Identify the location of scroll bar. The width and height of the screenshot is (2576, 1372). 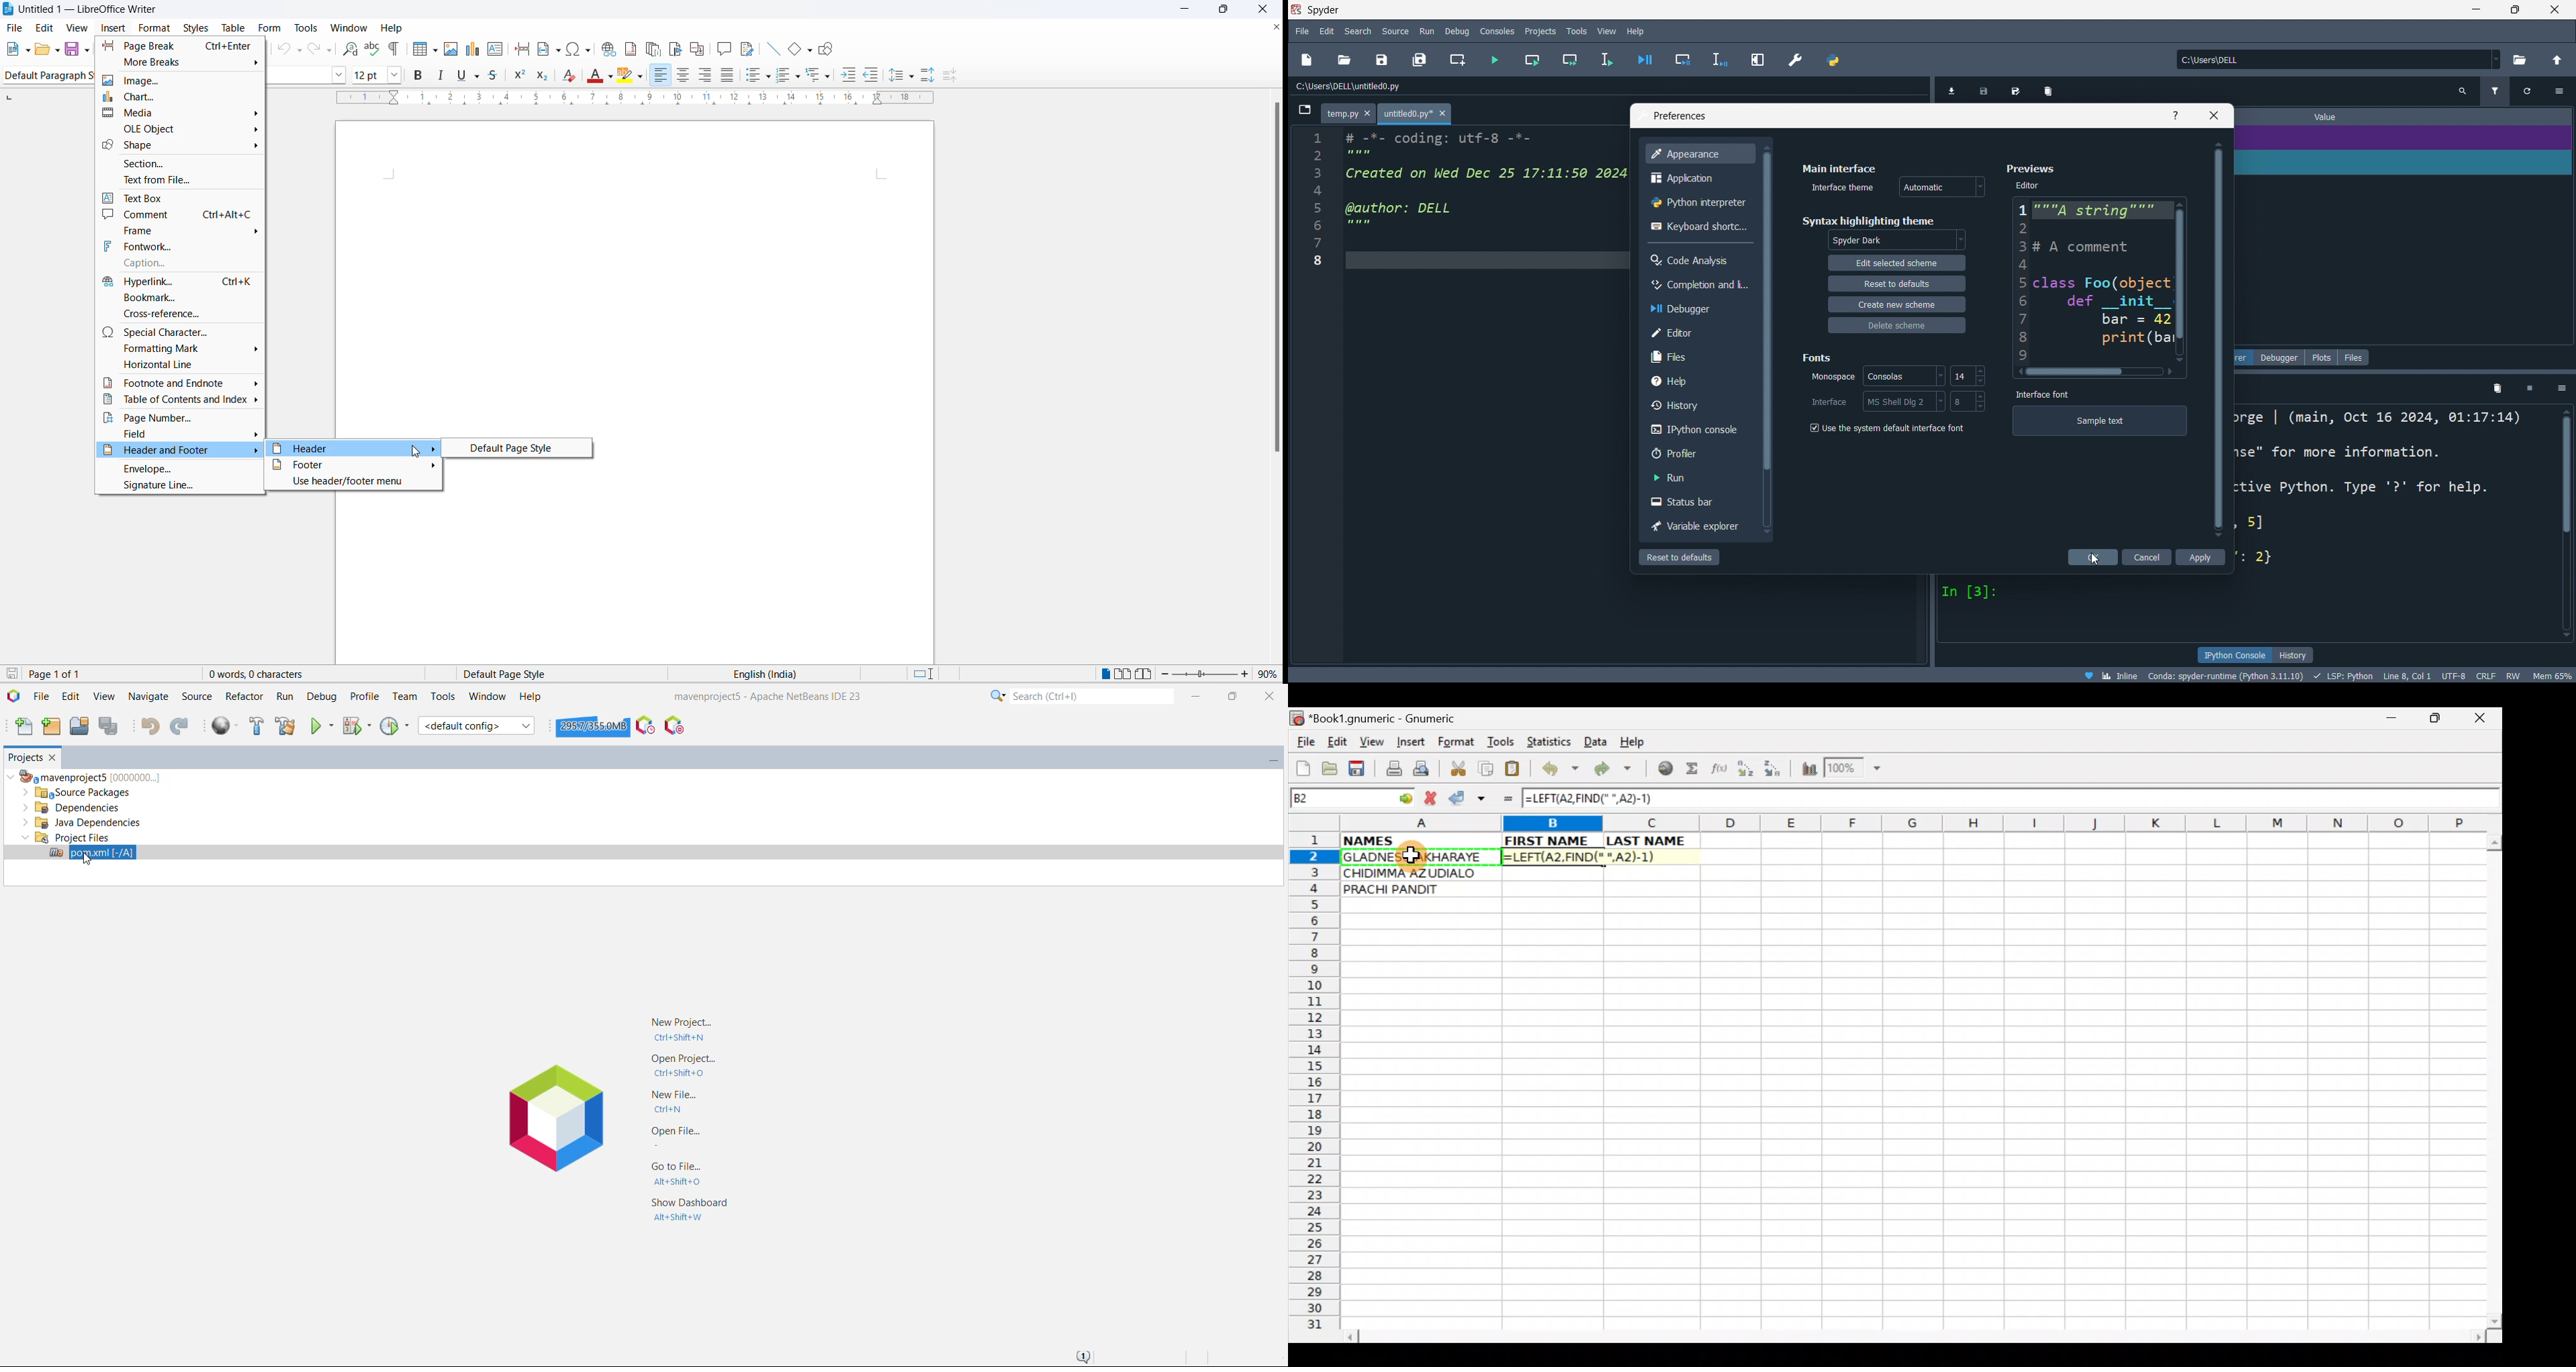
(1769, 348).